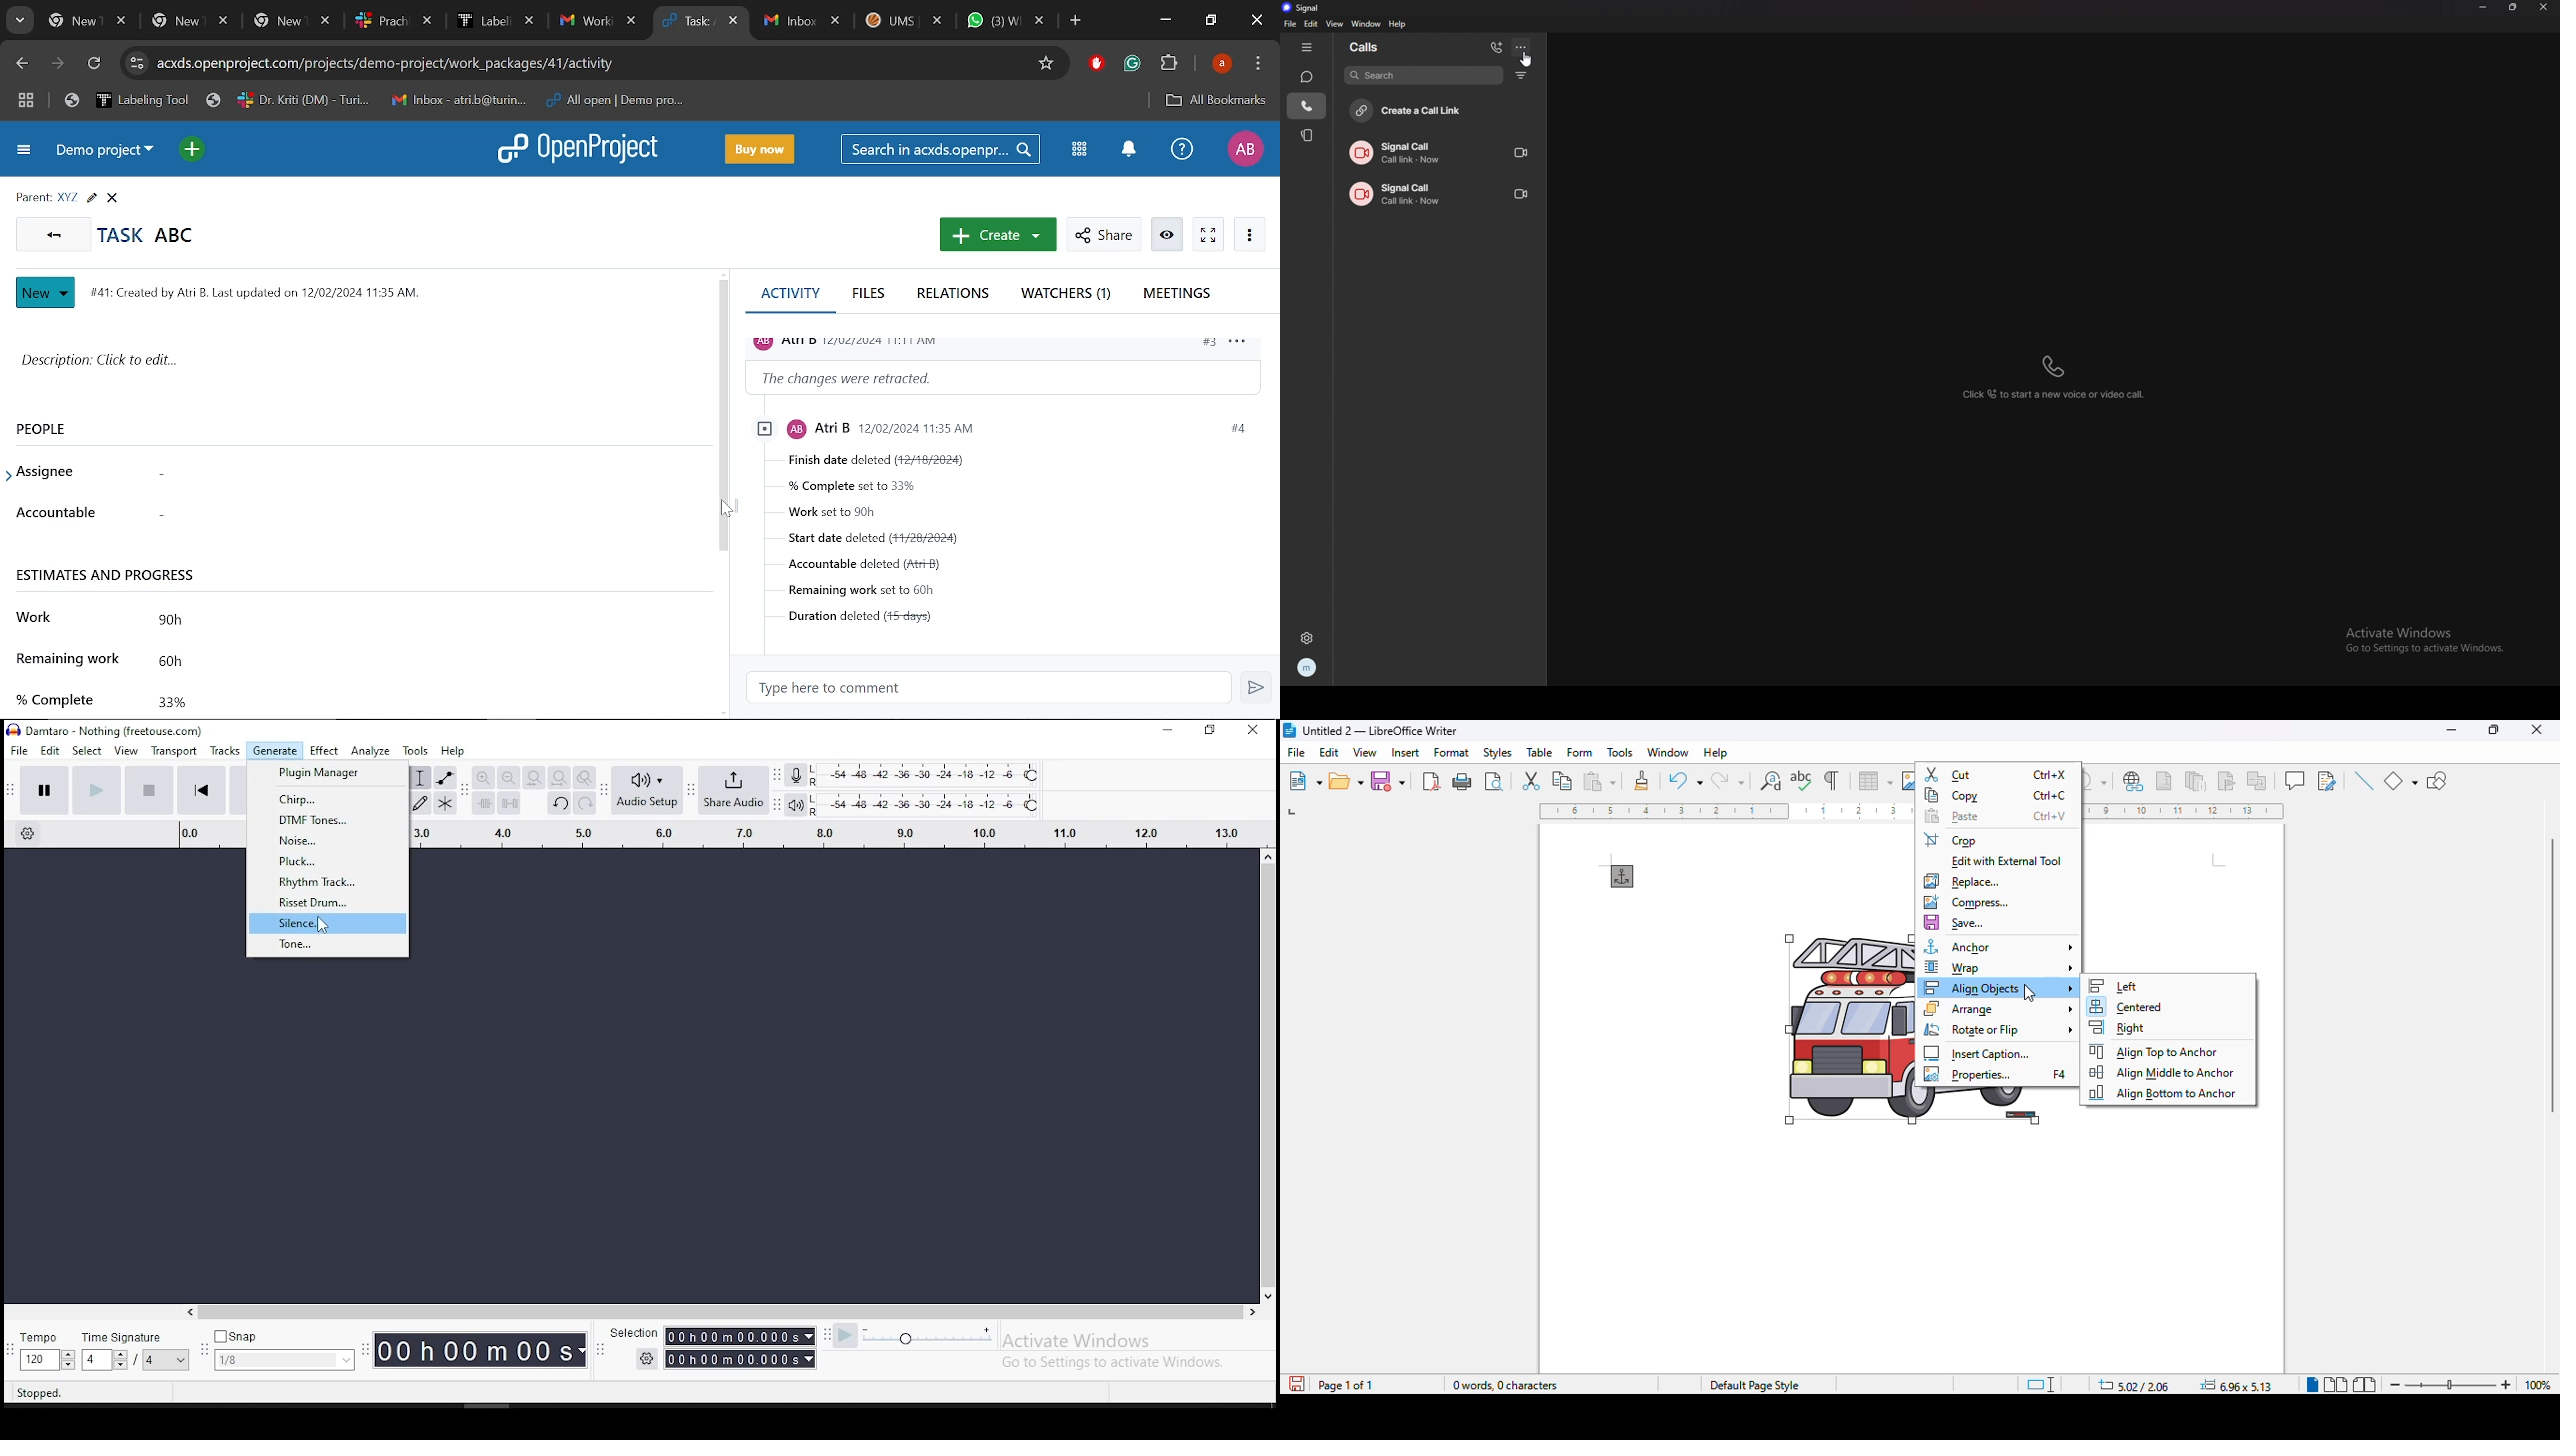 This screenshot has height=1456, width=2576. What do you see at coordinates (1540, 752) in the screenshot?
I see `table` at bounding box center [1540, 752].